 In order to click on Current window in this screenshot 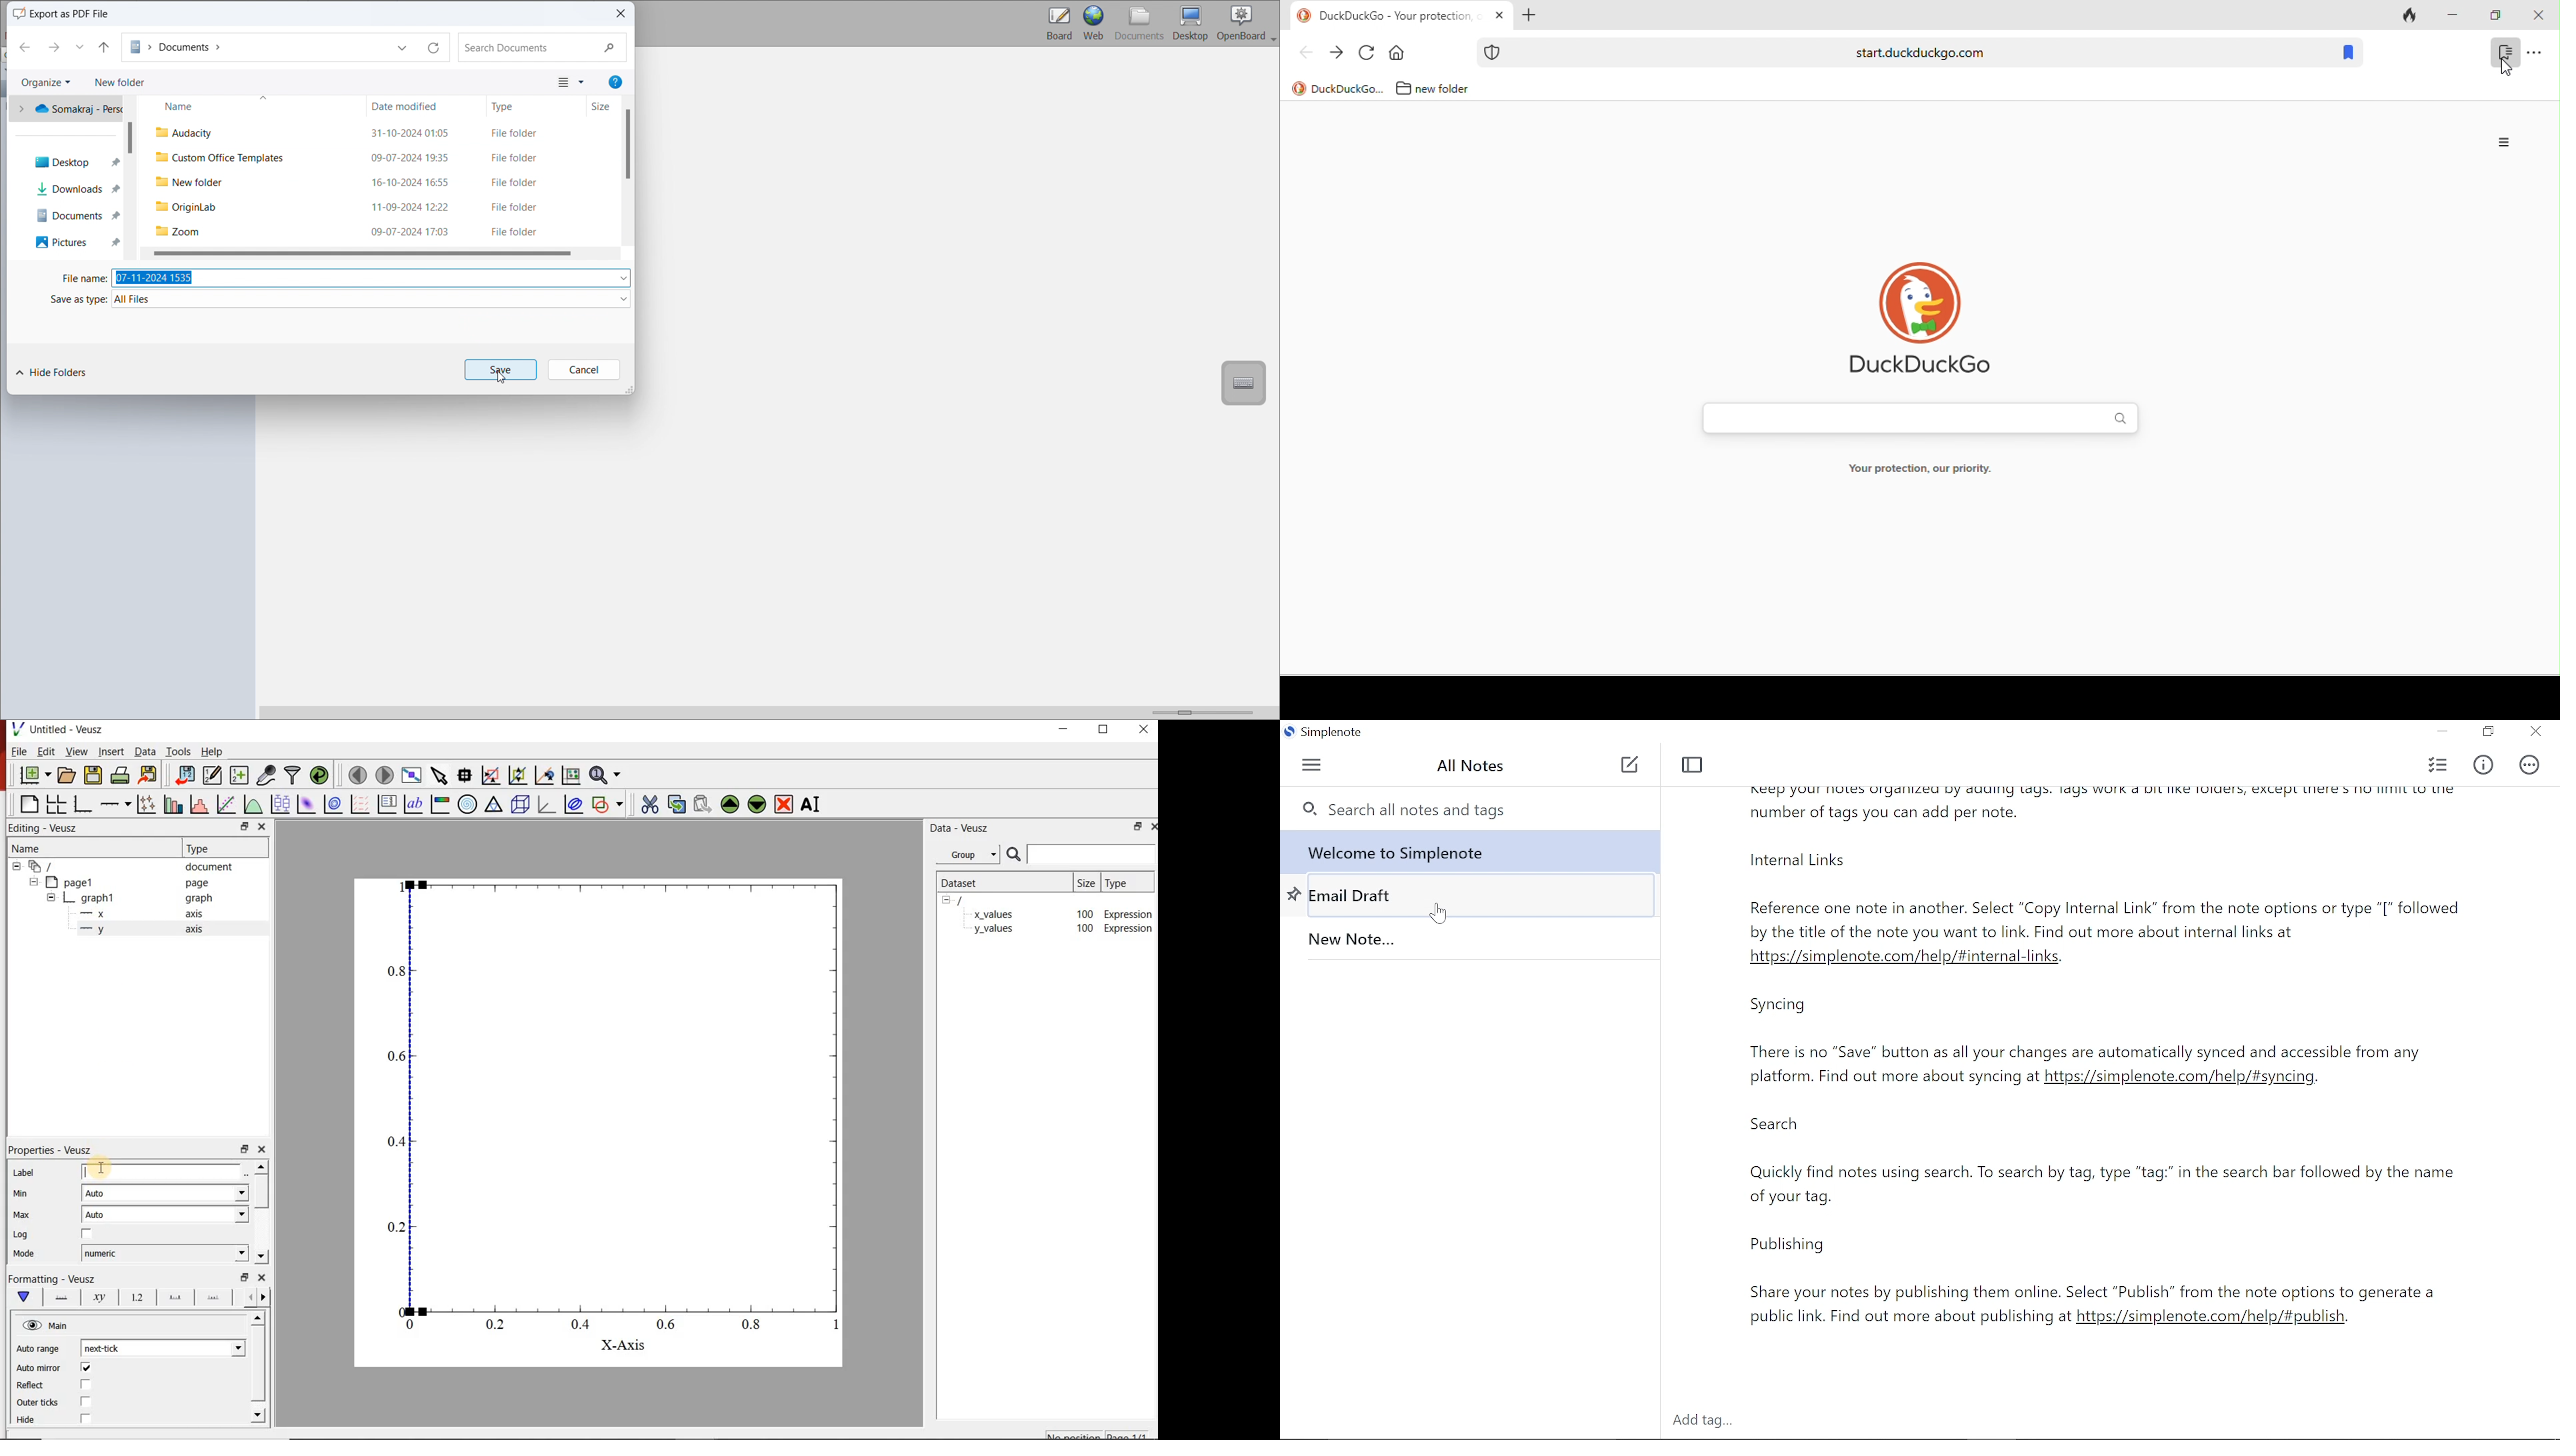, I will do `click(1327, 733)`.